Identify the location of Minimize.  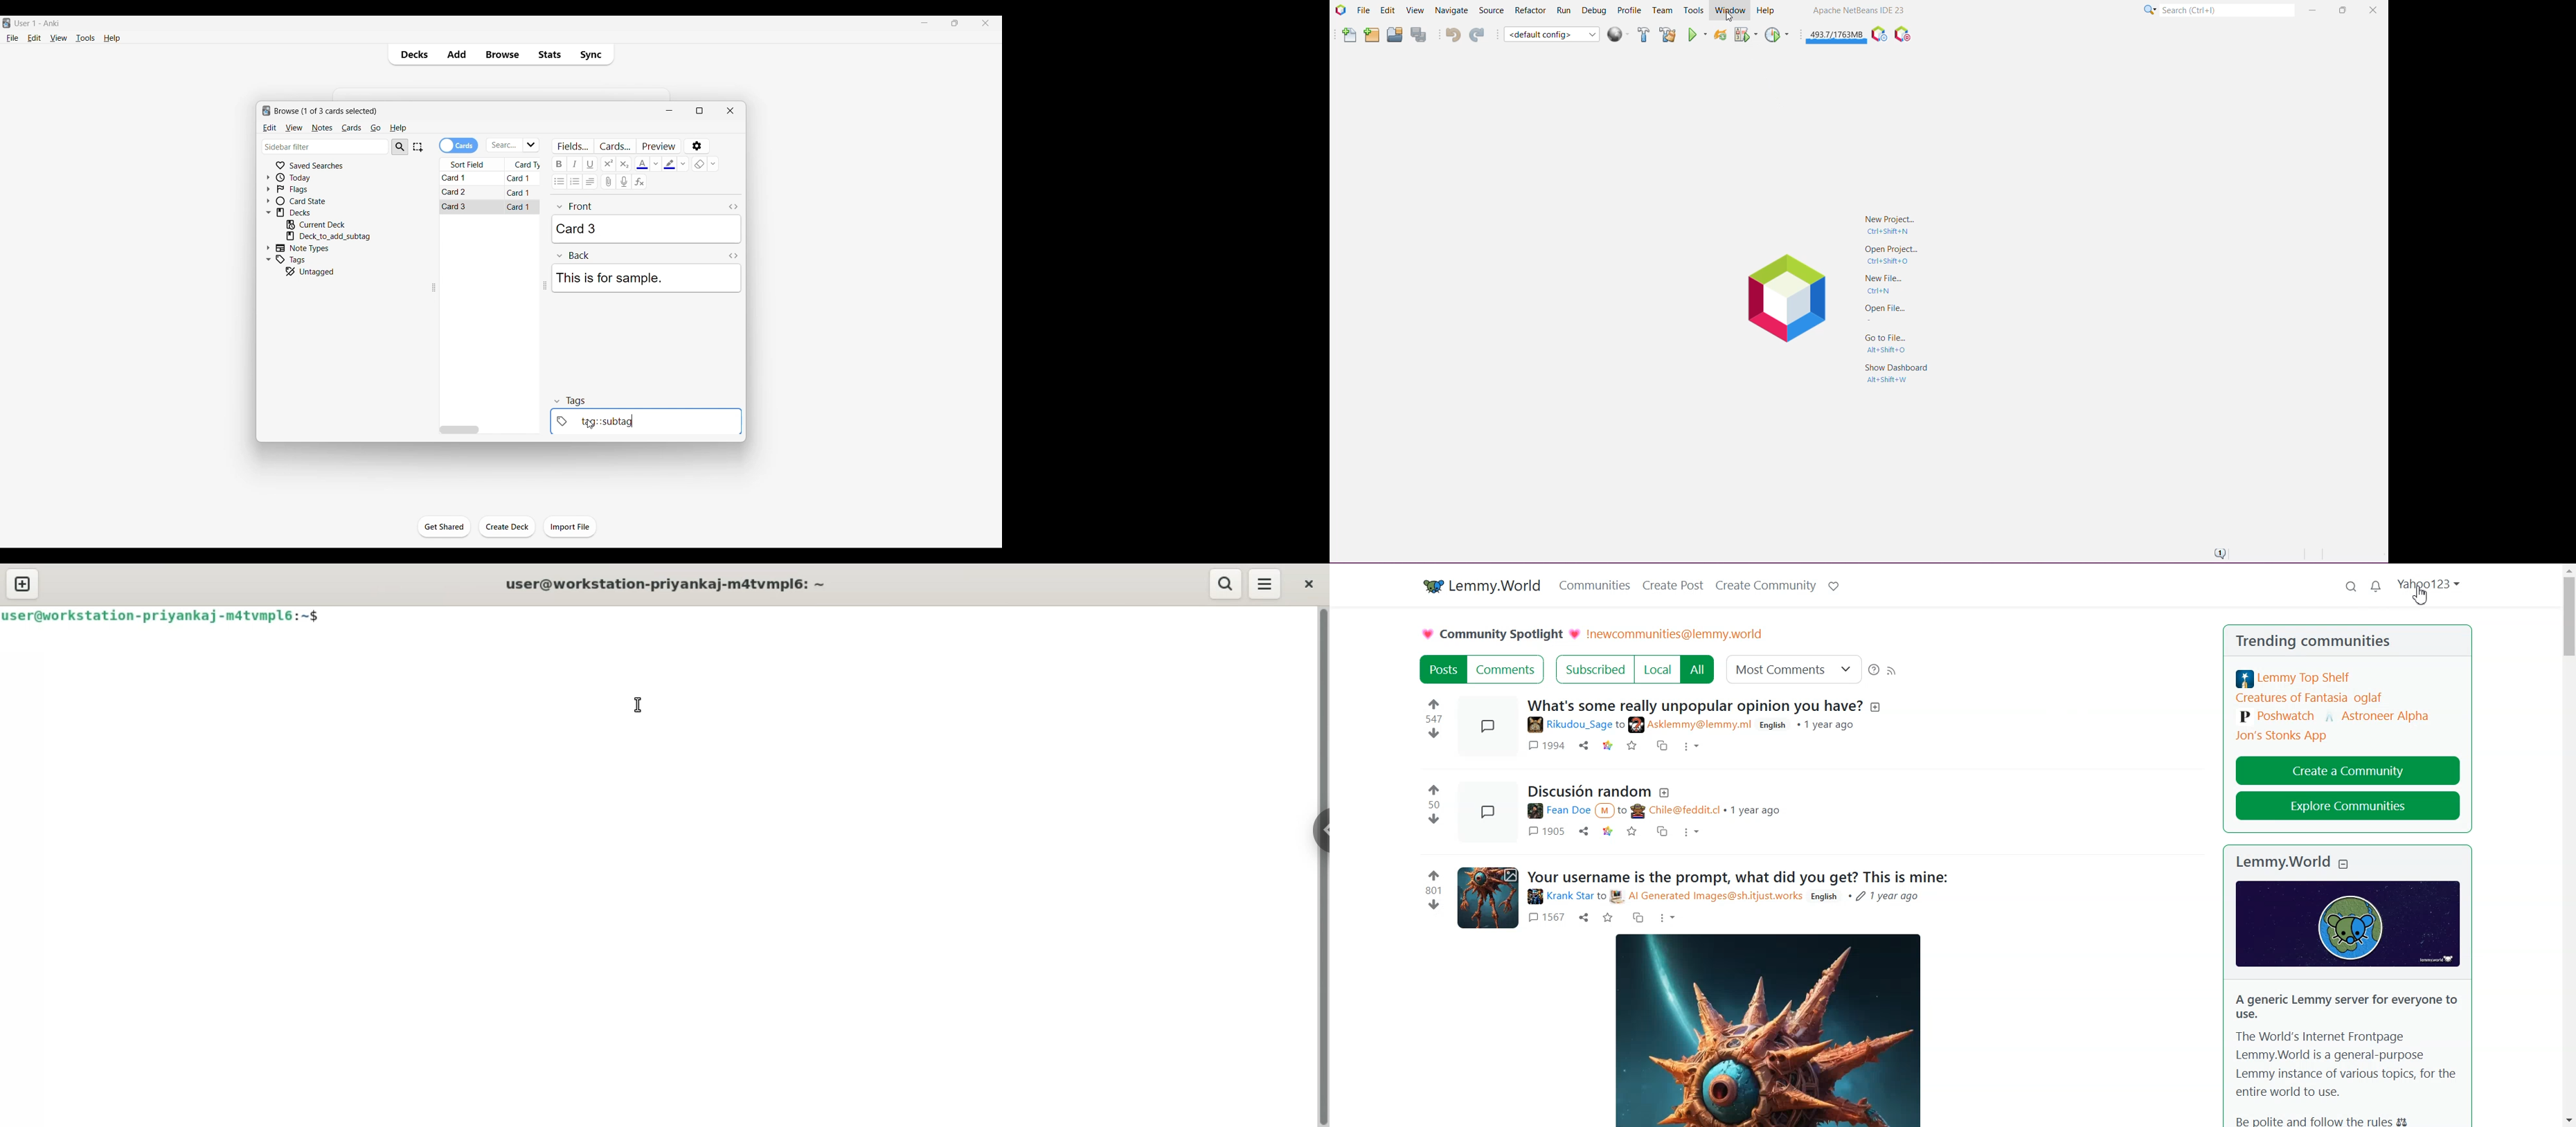
(924, 22).